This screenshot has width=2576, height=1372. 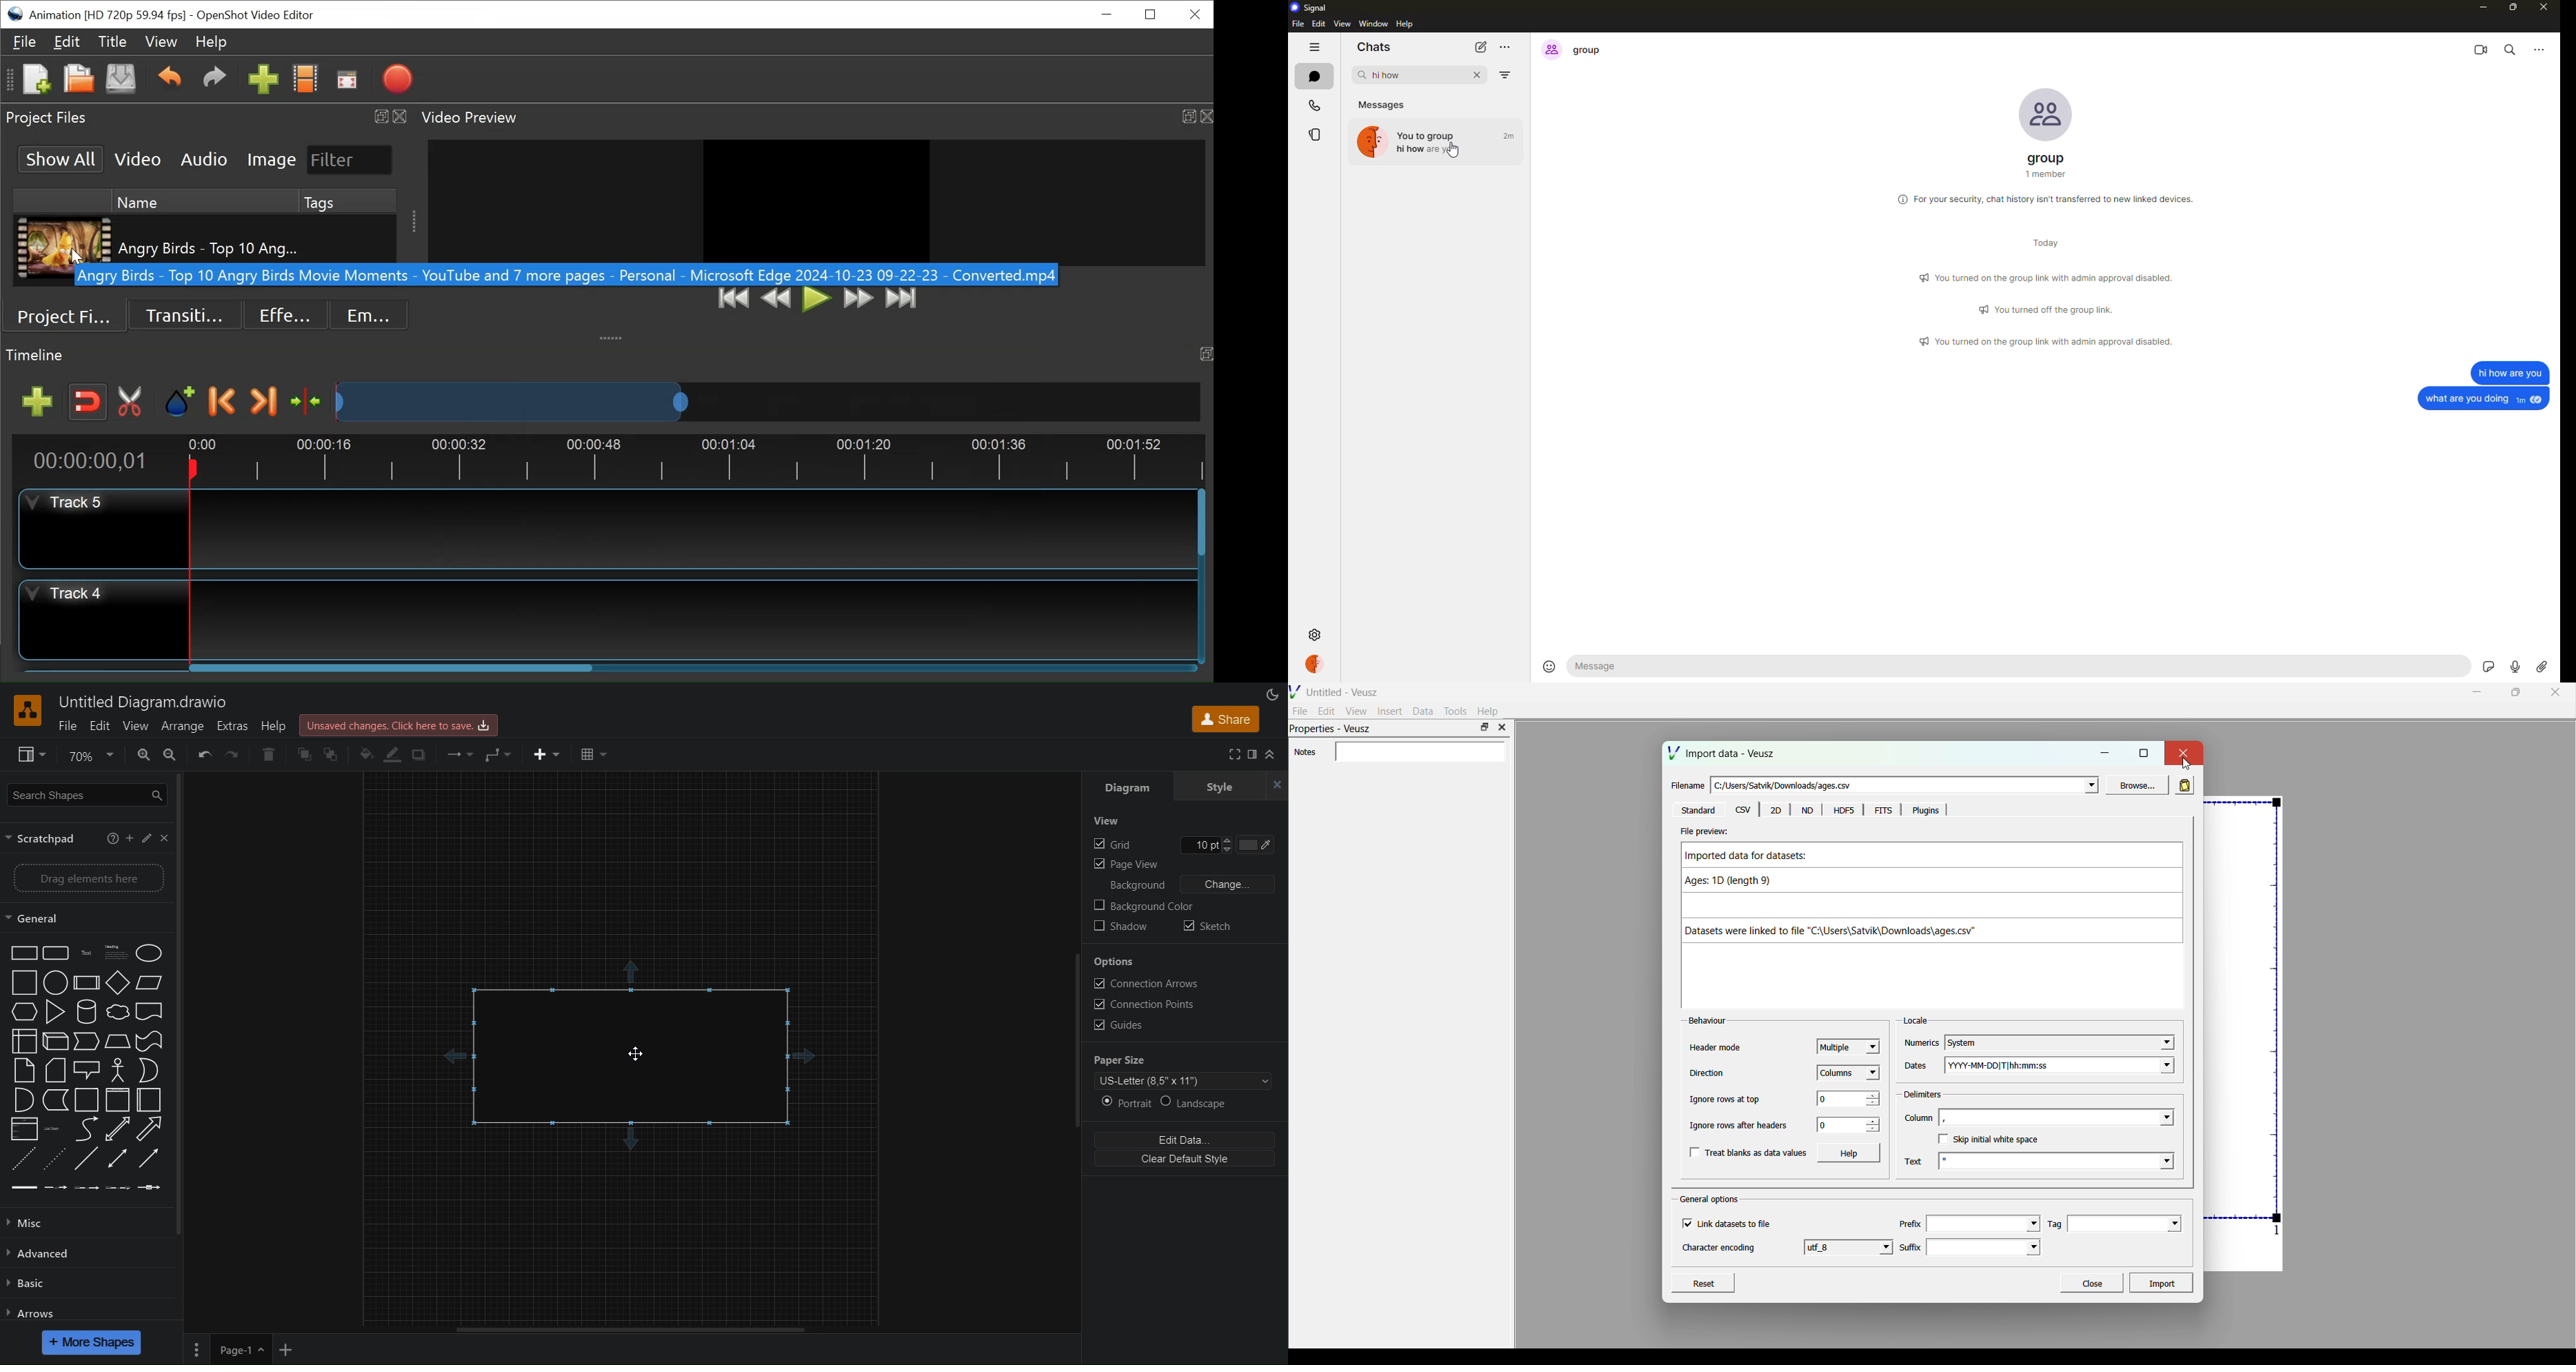 What do you see at coordinates (456, 754) in the screenshot?
I see `Connection` at bounding box center [456, 754].